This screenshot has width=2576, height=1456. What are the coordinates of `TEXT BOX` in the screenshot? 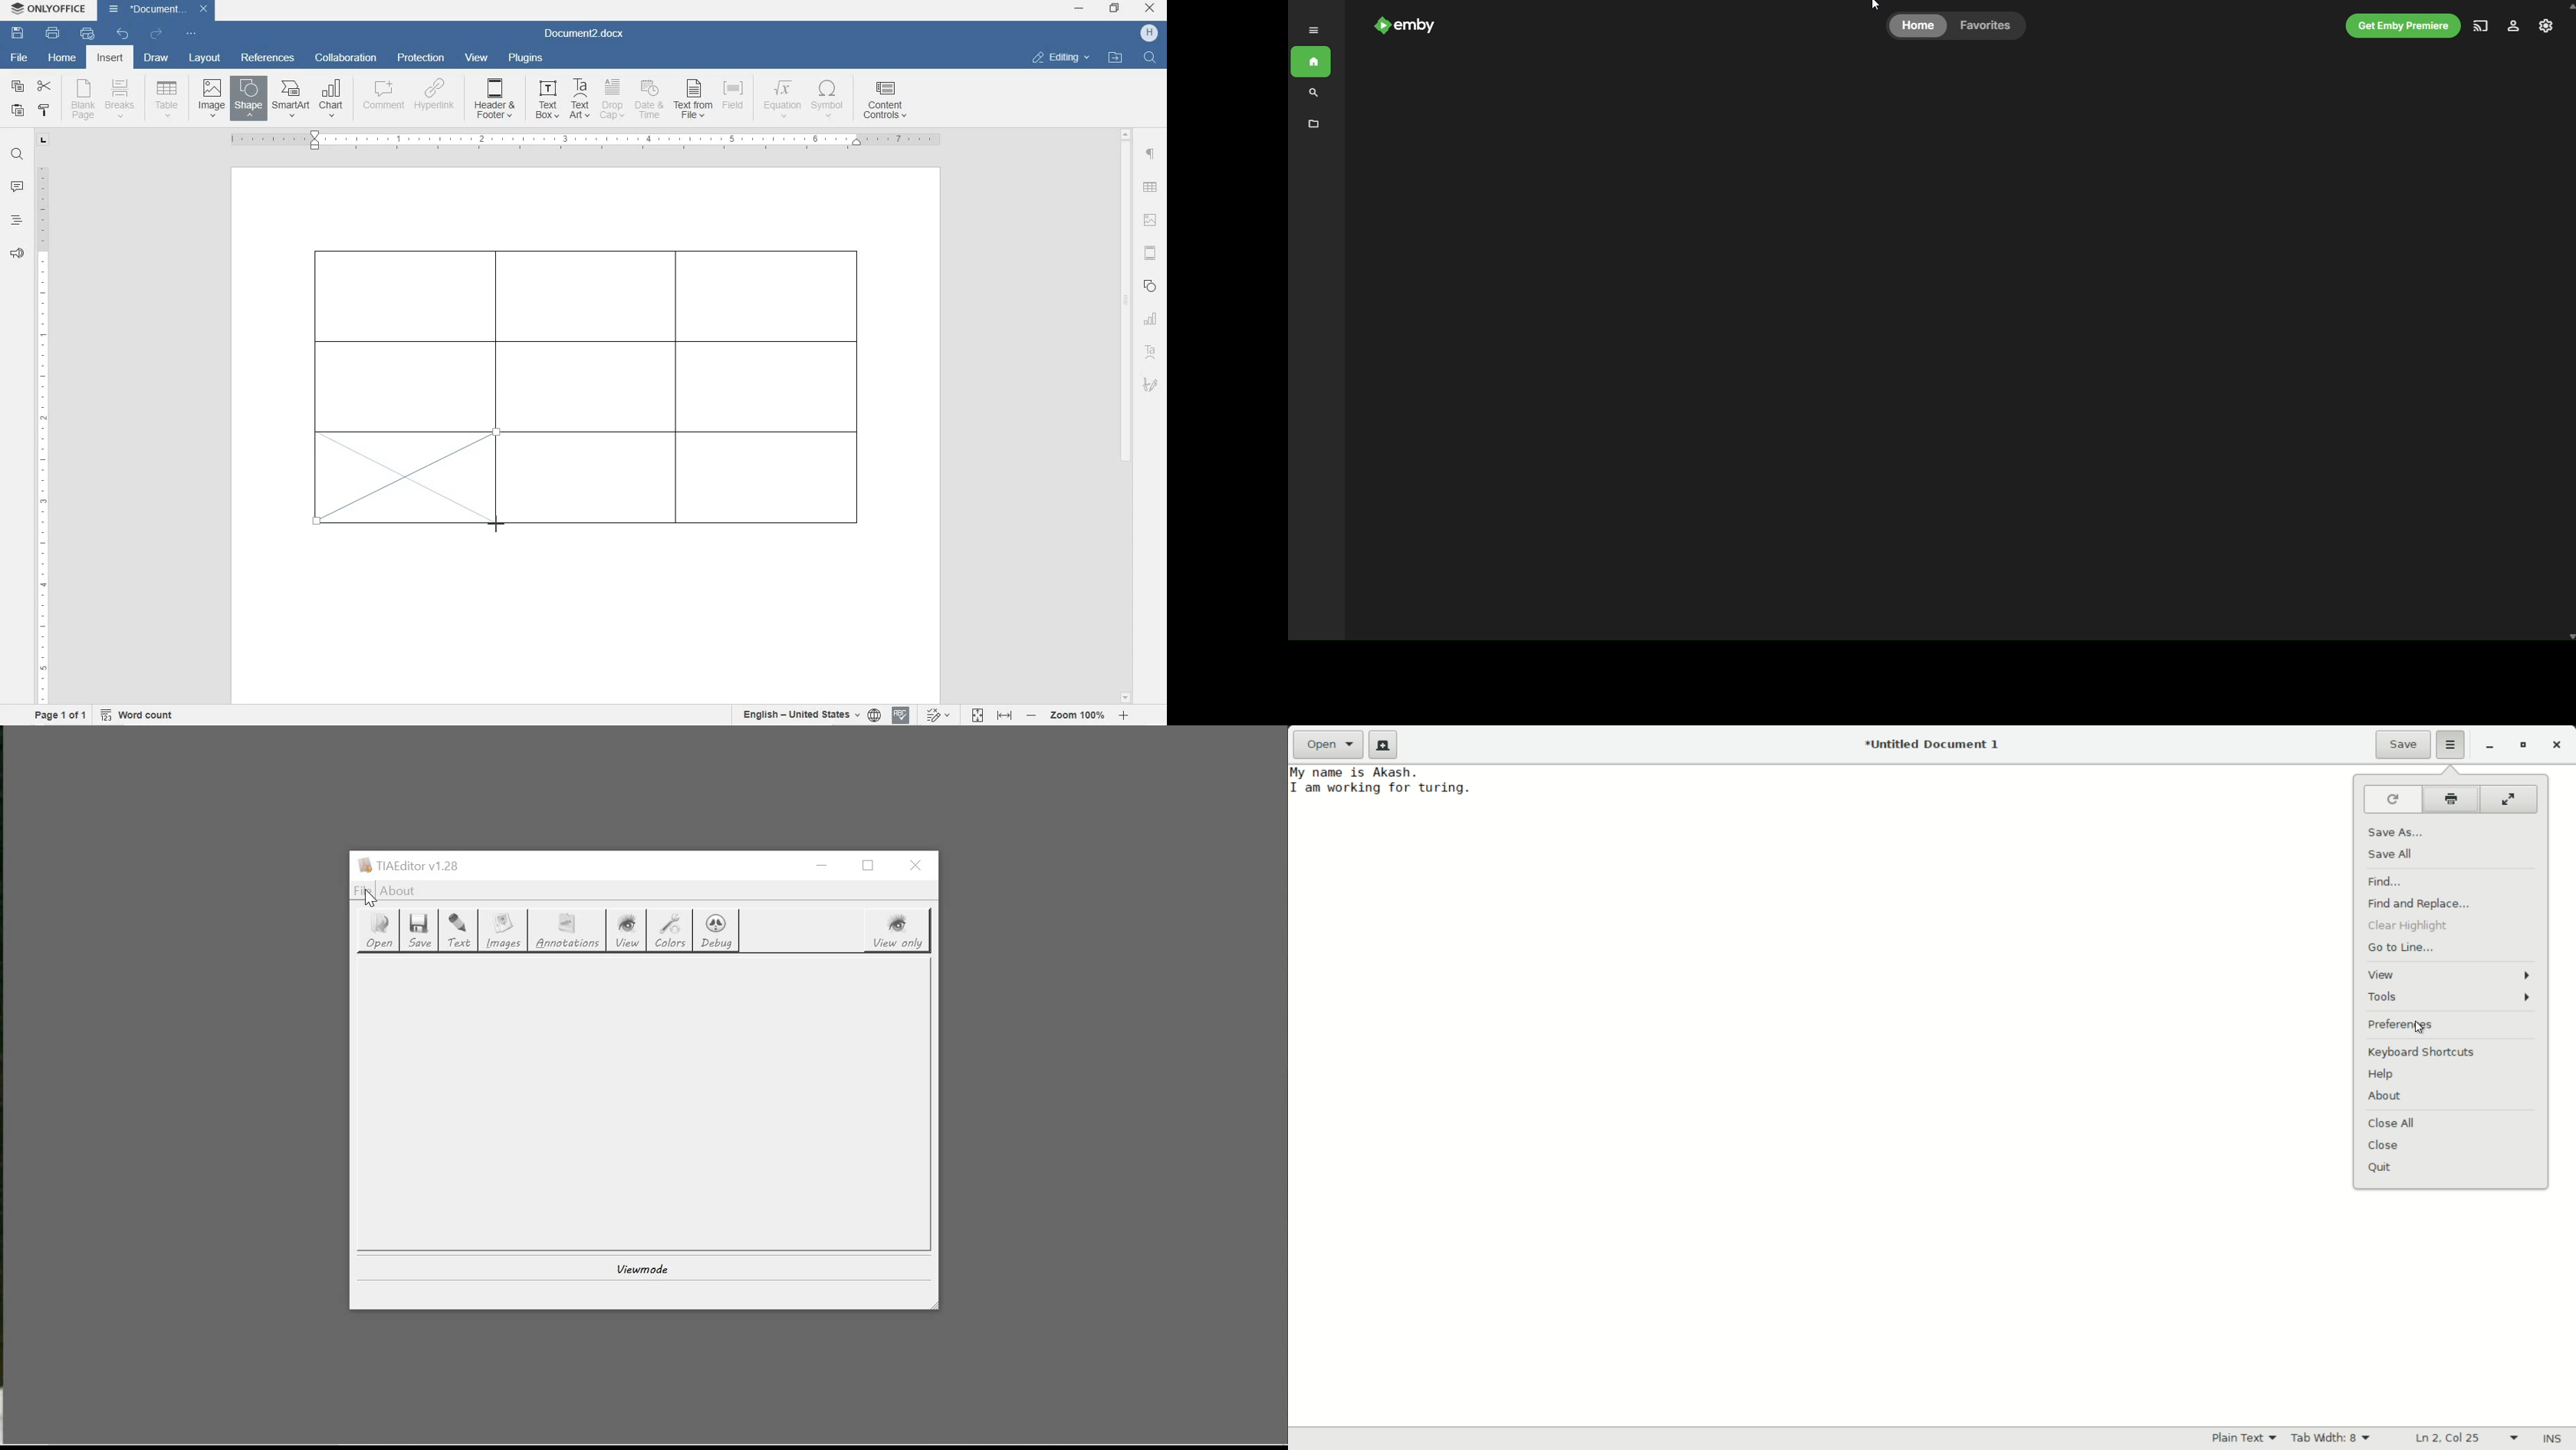 It's located at (545, 101).